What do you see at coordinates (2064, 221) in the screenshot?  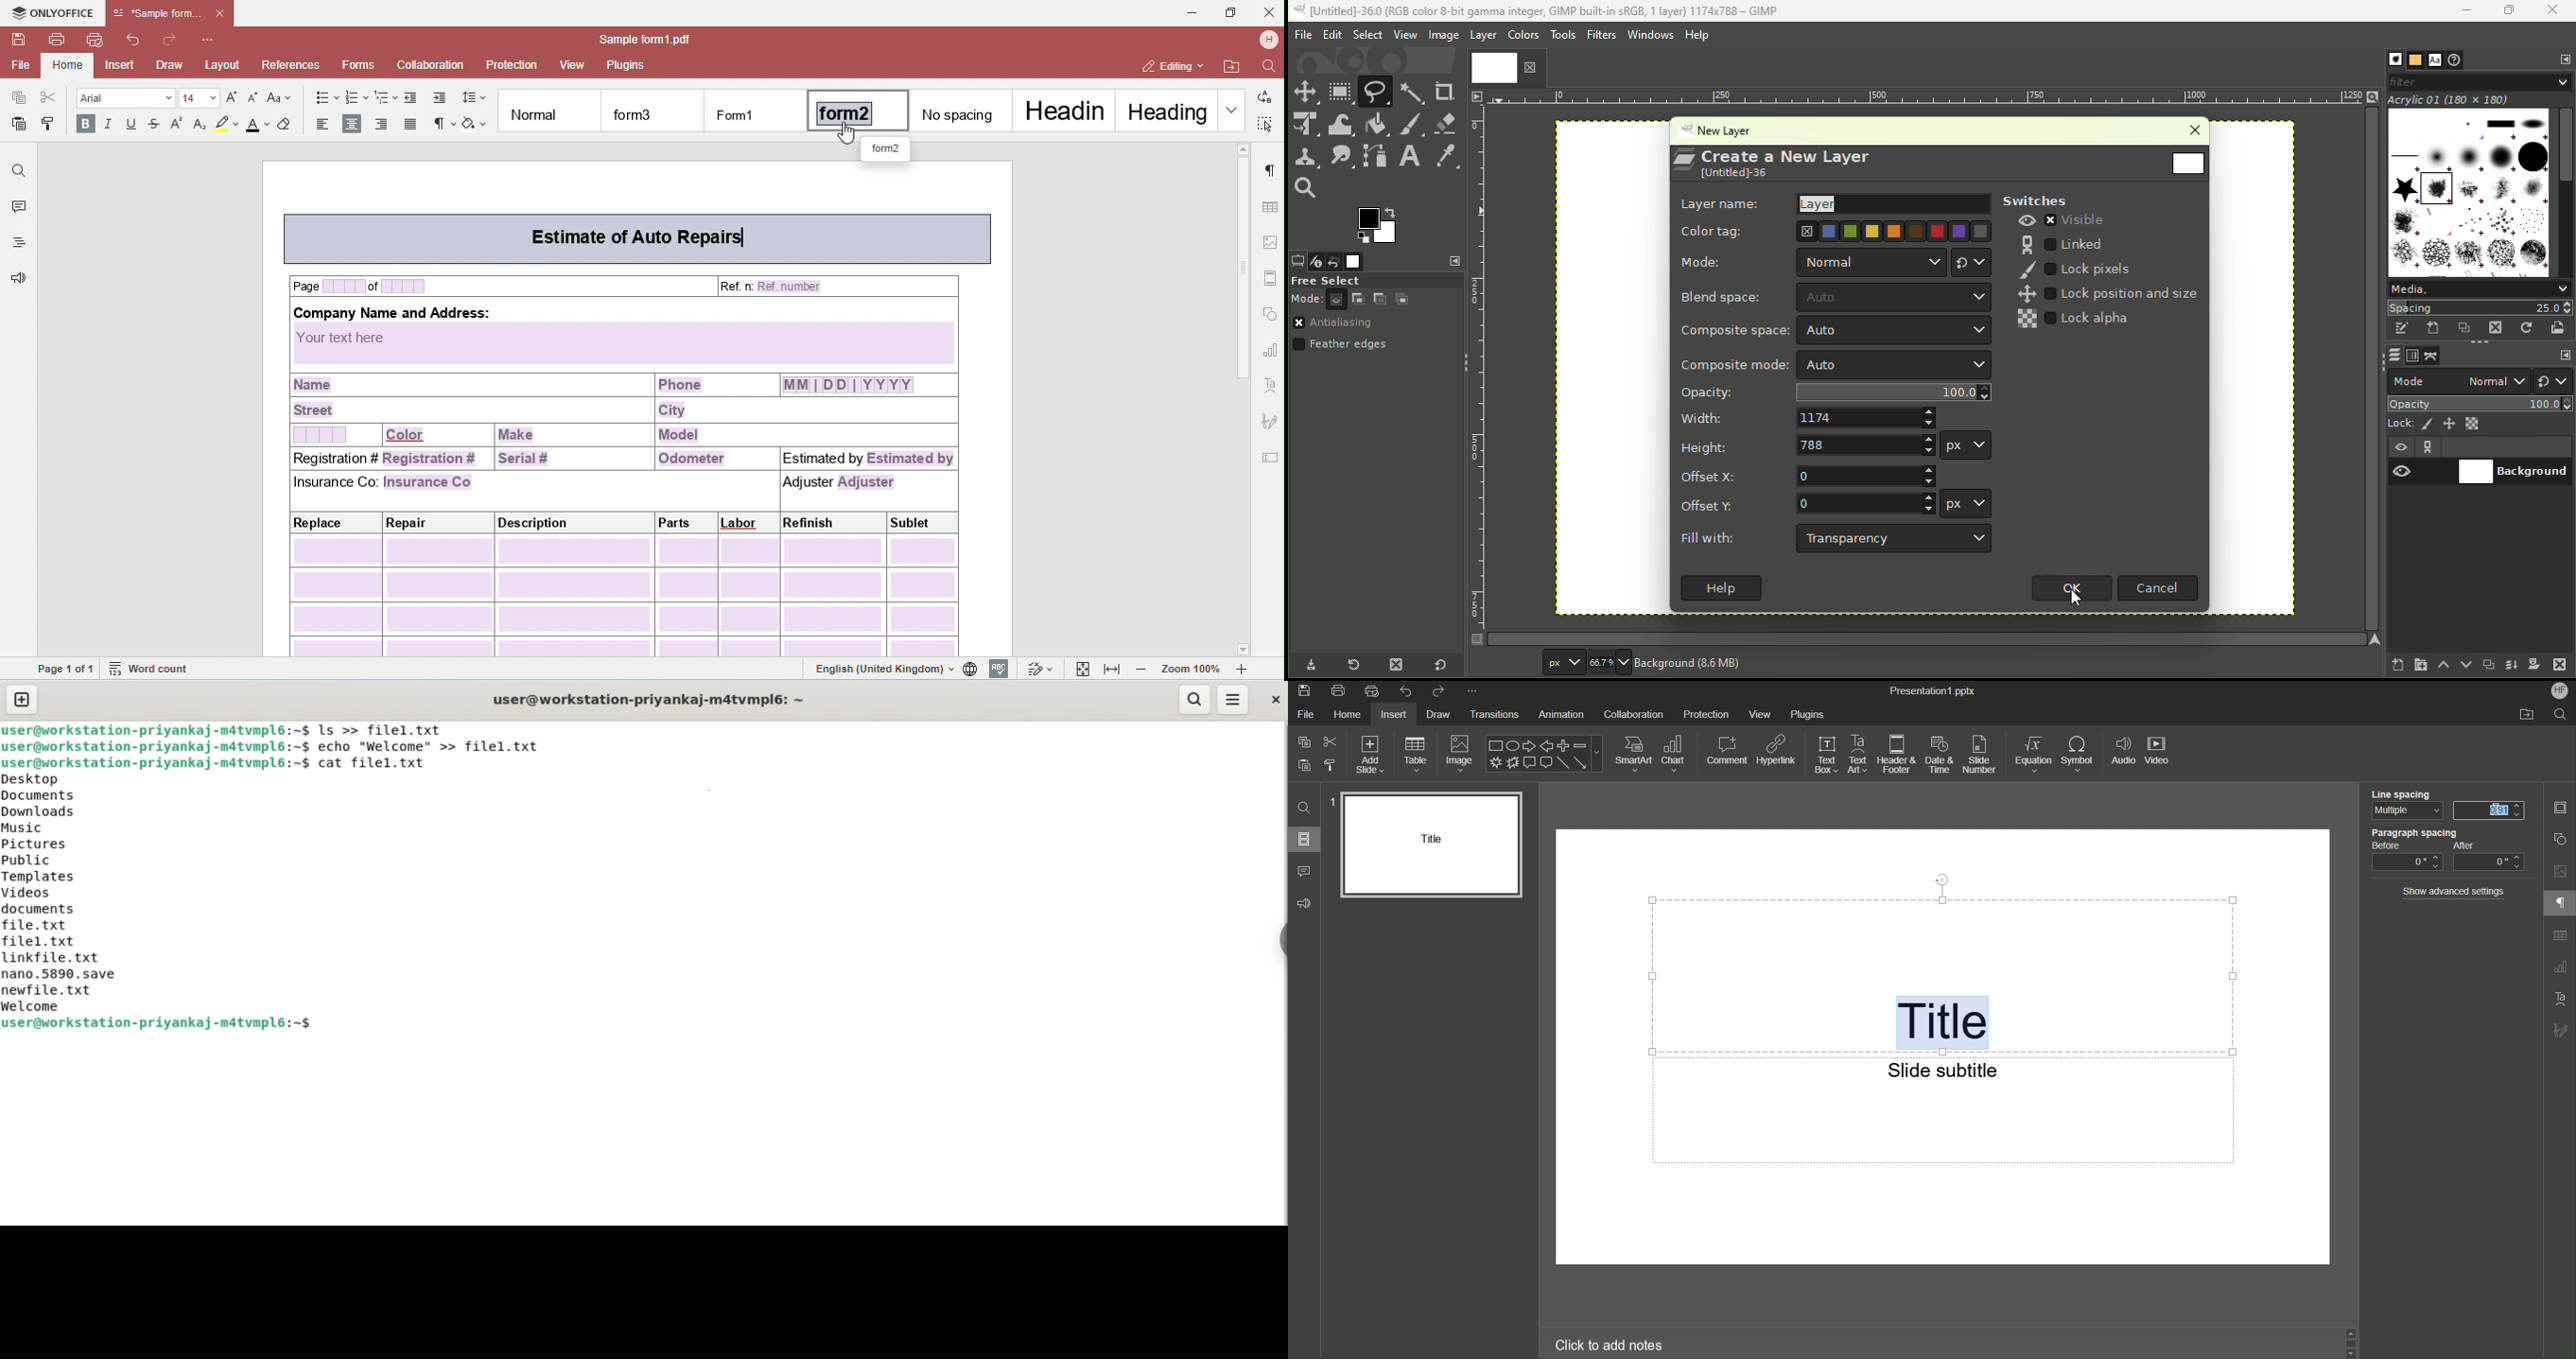 I see `Visible` at bounding box center [2064, 221].